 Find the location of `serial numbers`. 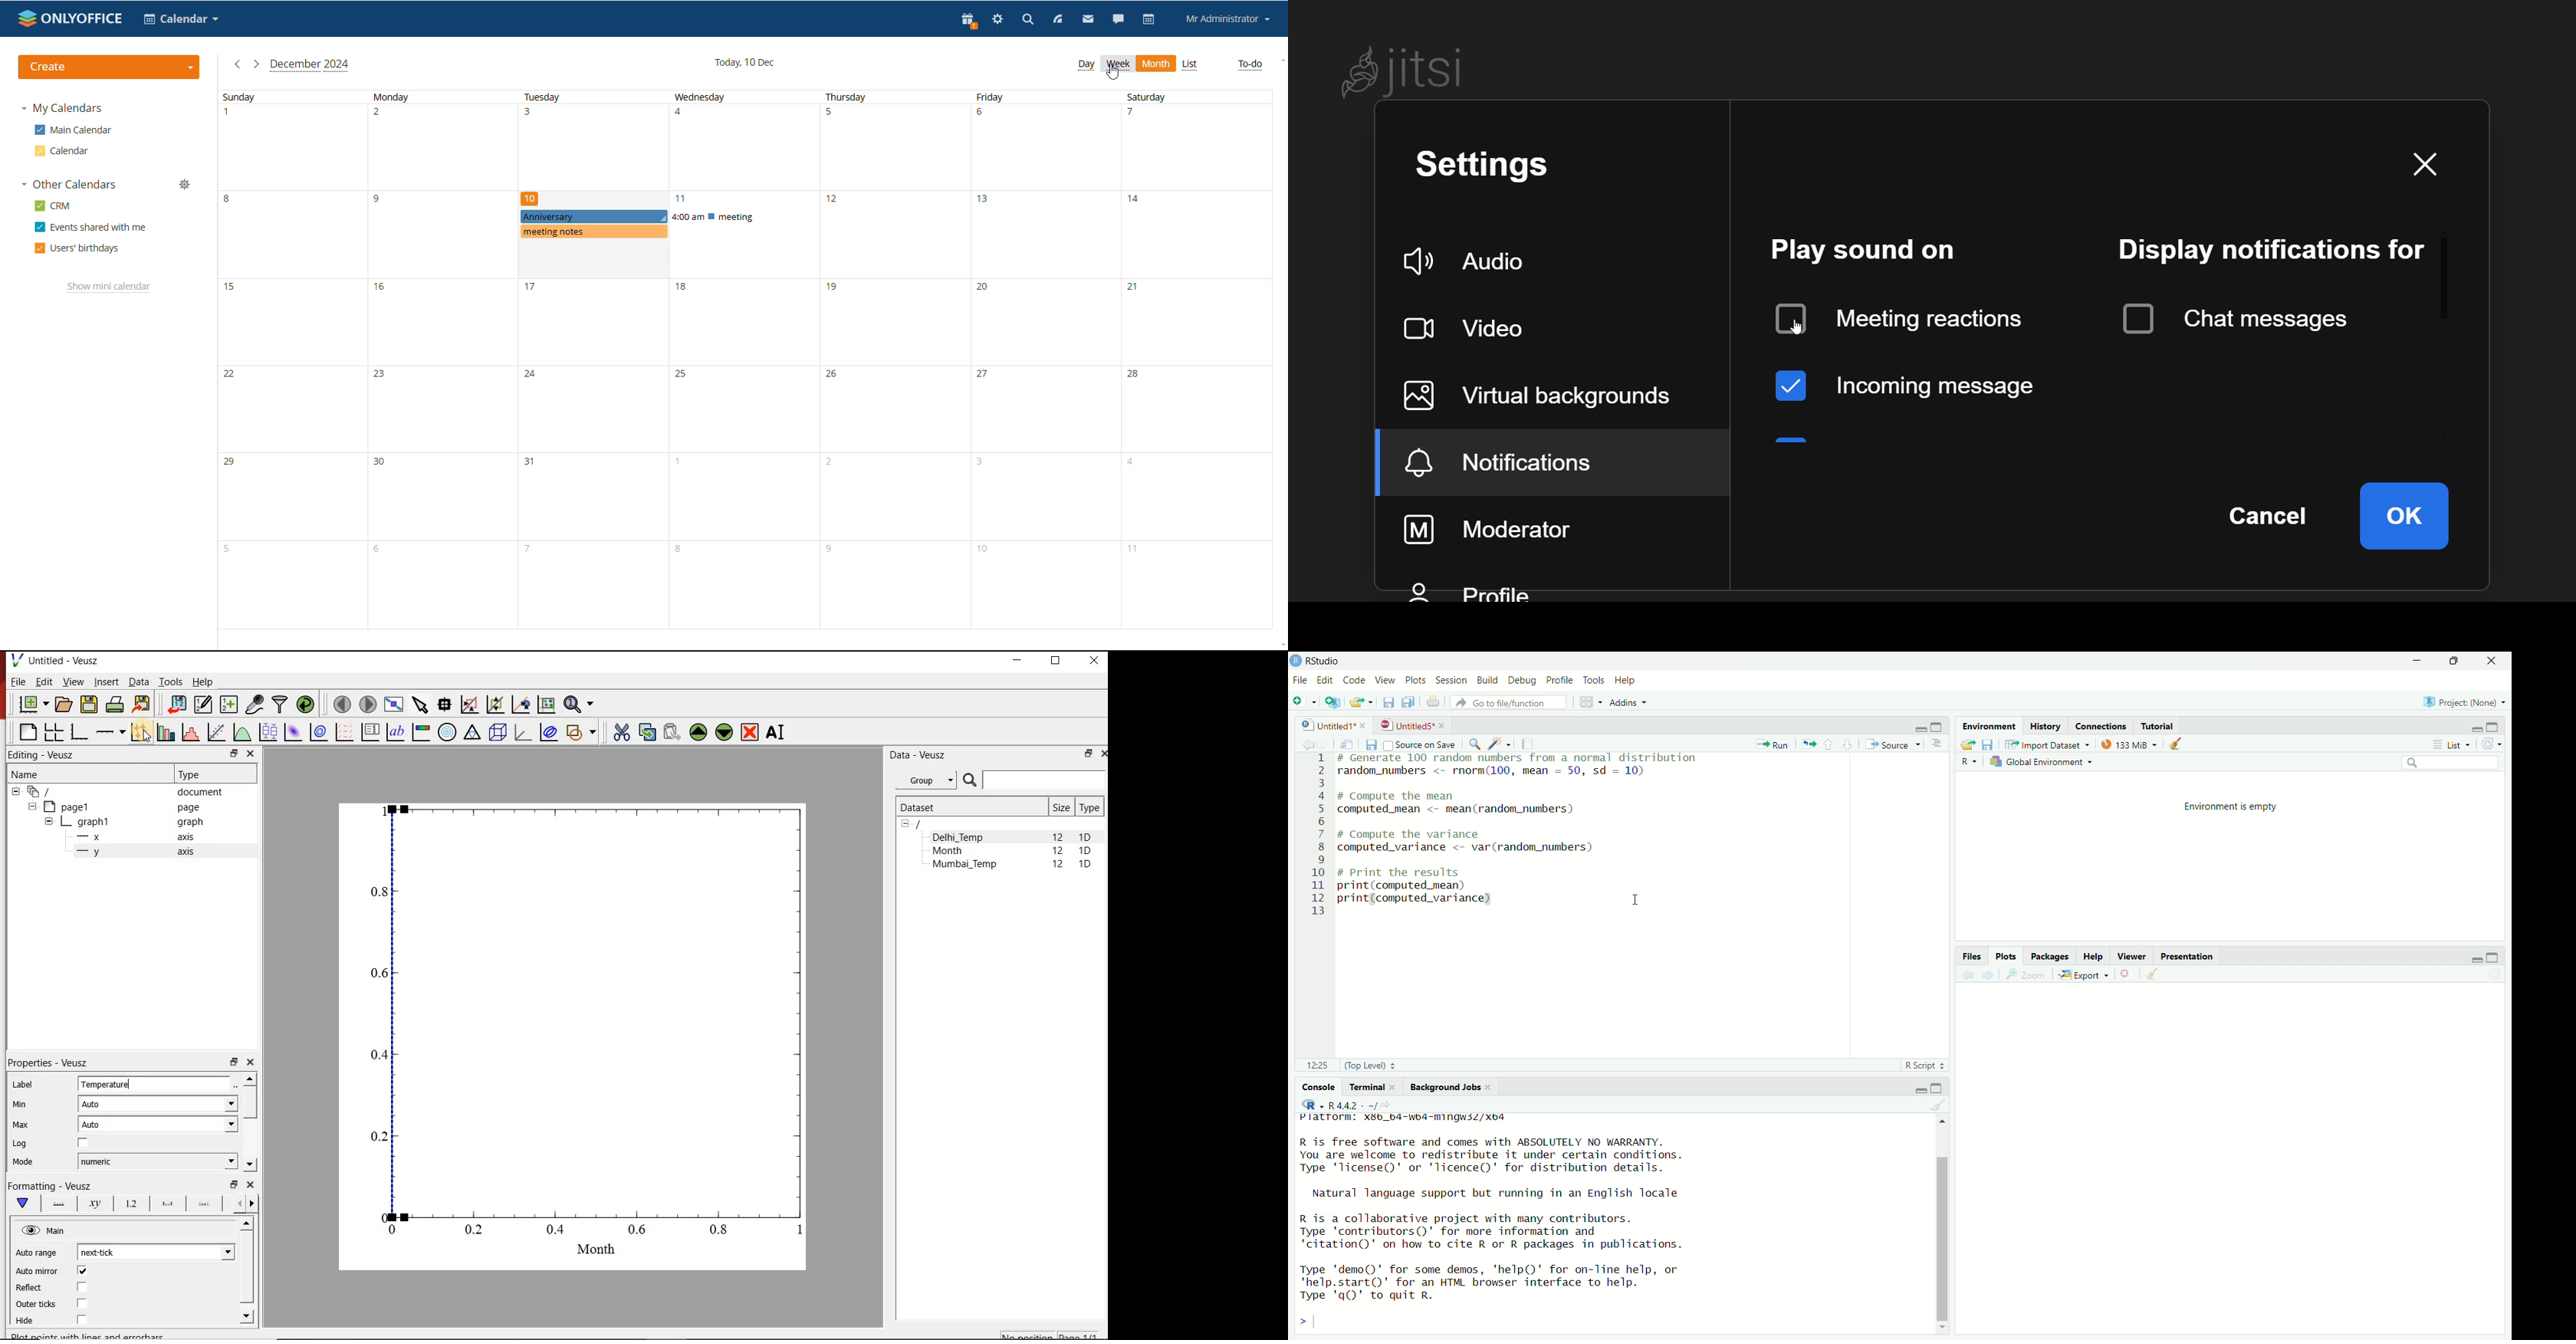

serial numbers is located at coordinates (1313, 835).